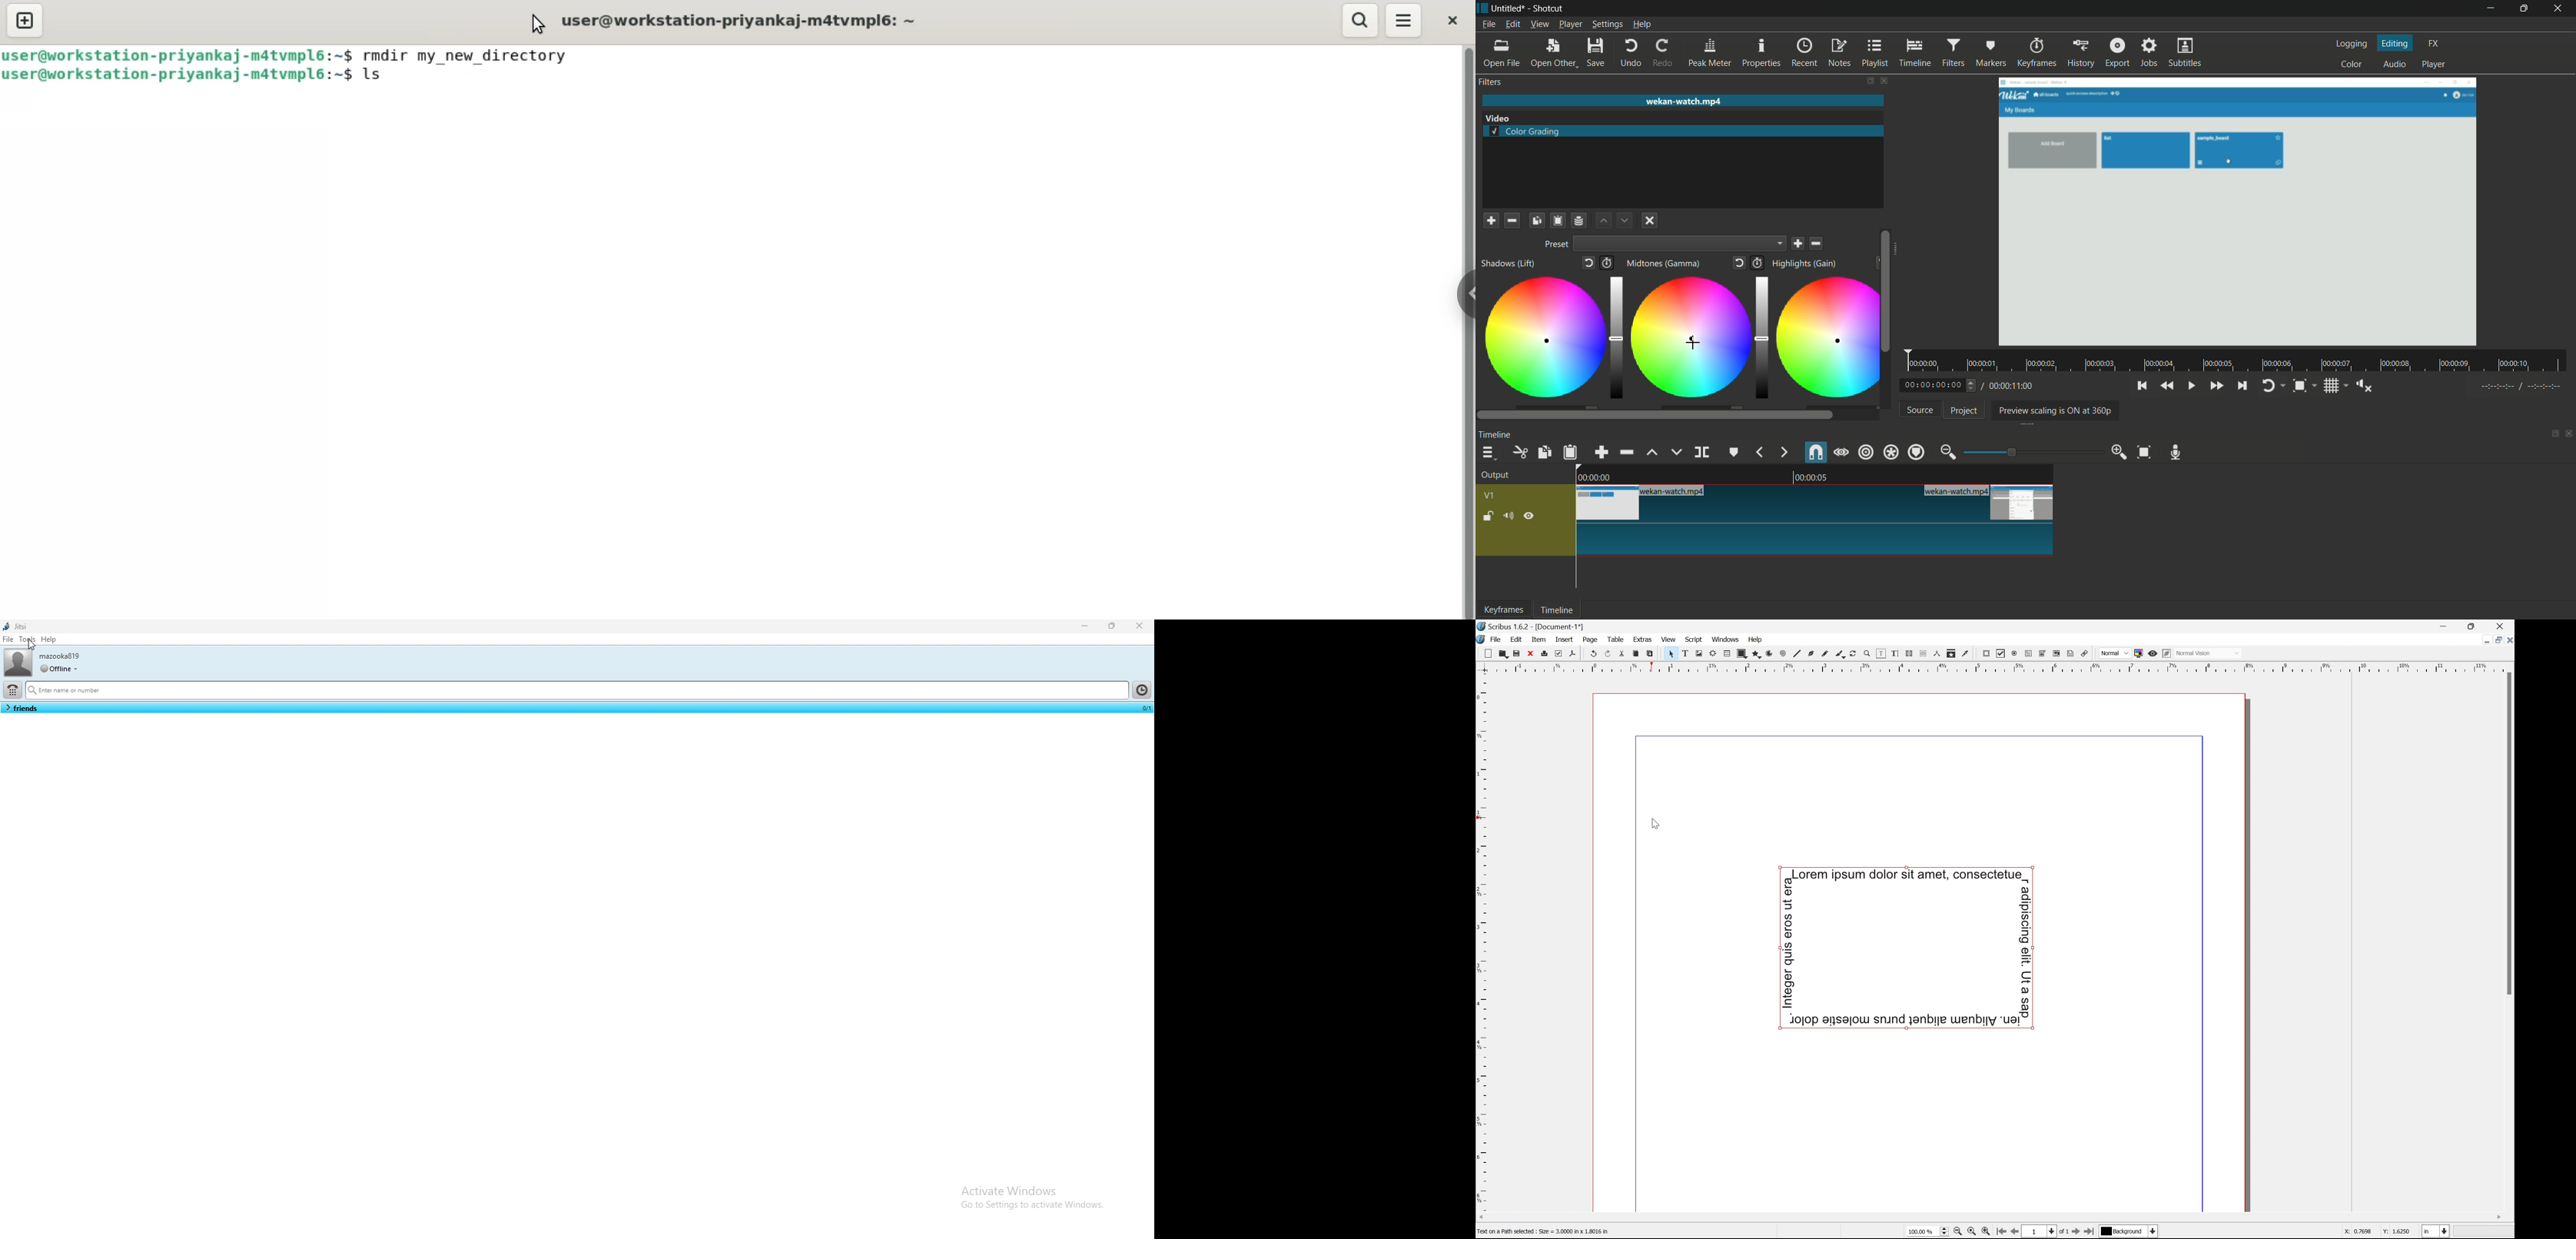 The height and width of the screenshot is (1260, 2576). What do you see at coordinates (1527, 133) in the screenshot?
I see `color grading` at bounding box center [1527, 133].